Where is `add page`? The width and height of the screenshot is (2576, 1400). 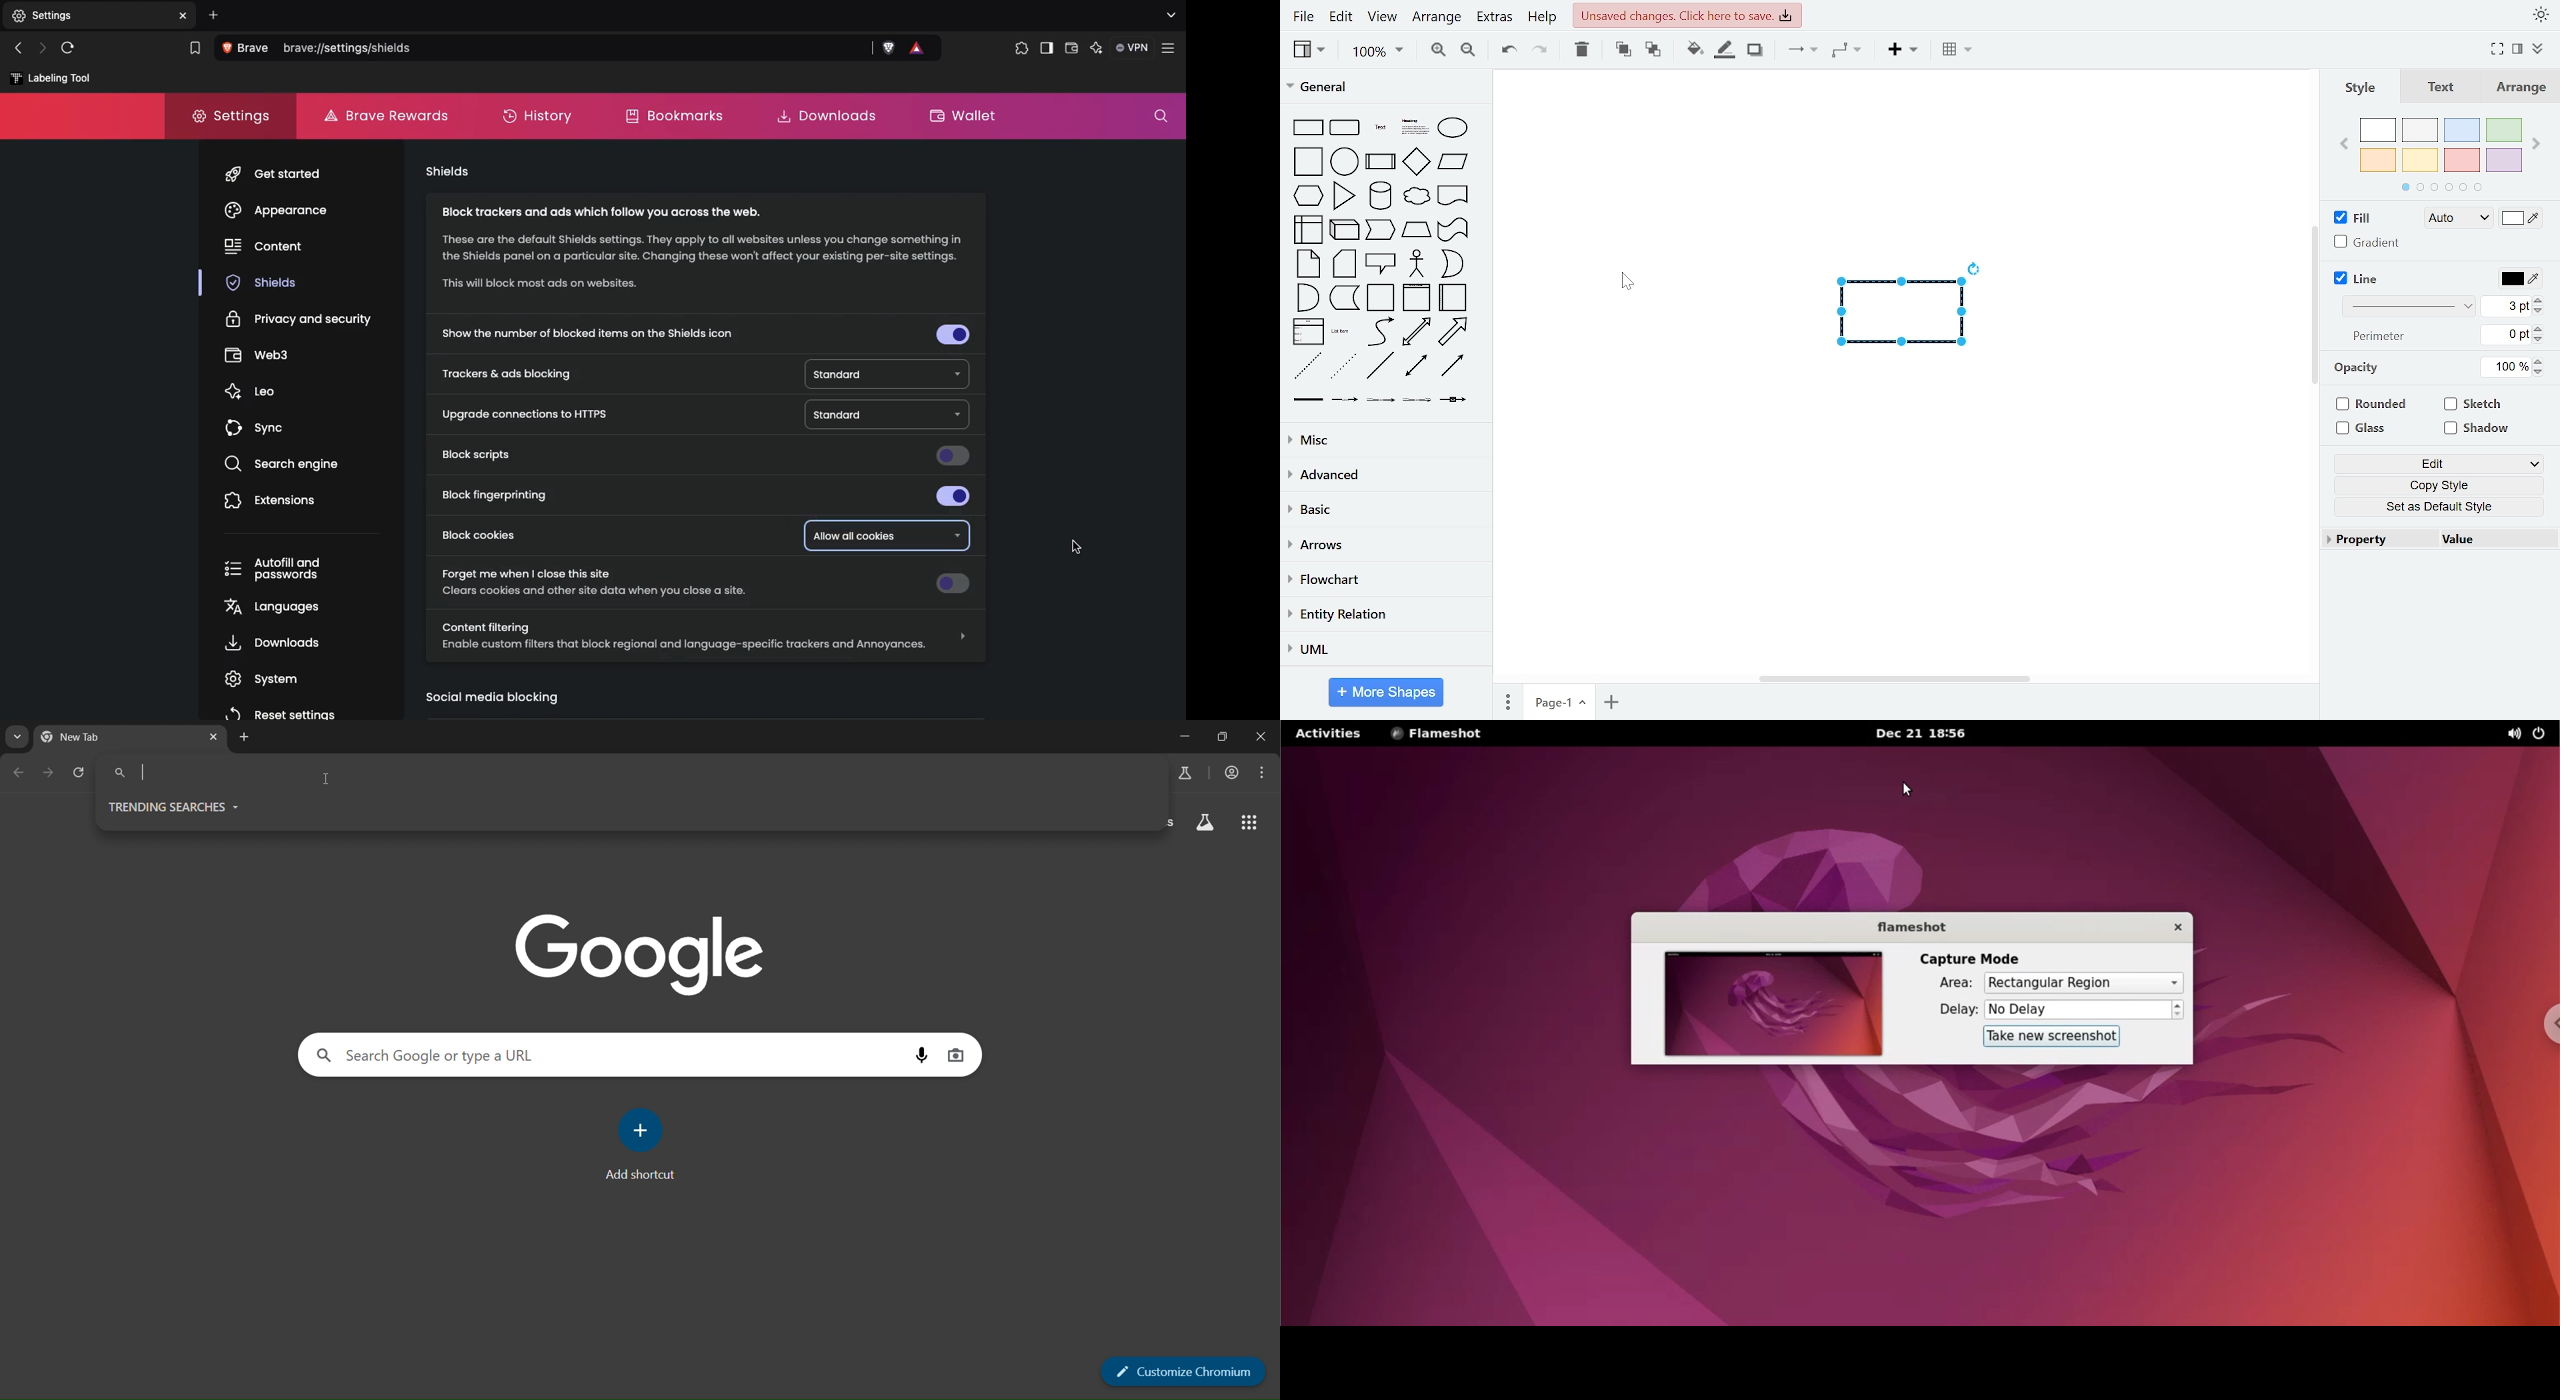
add page is located at coordinates (1610, 701).